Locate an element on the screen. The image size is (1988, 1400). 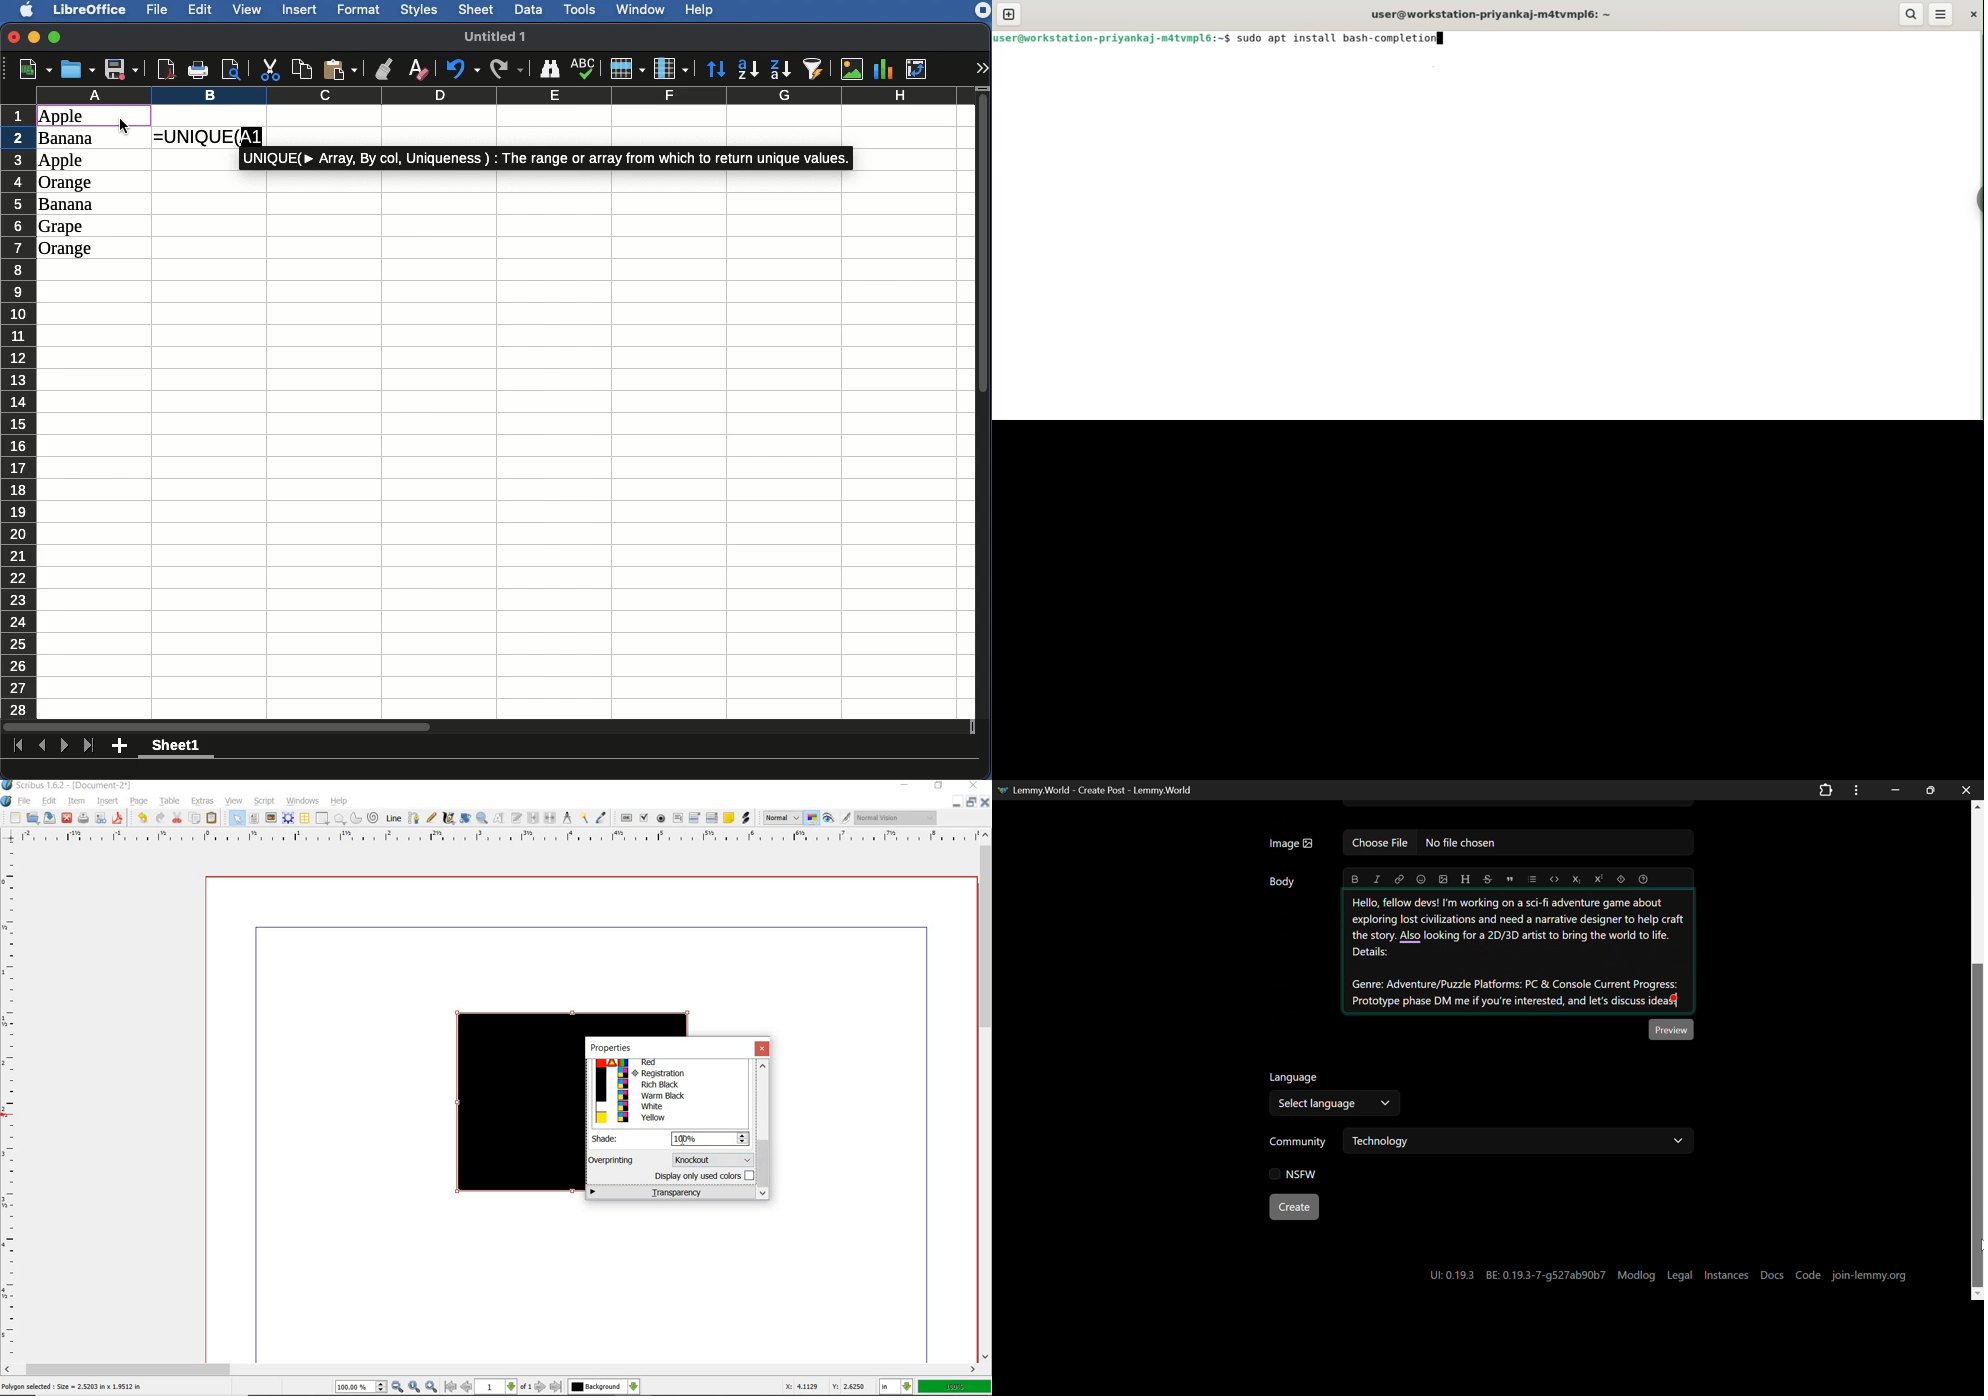
Hello, fellow devs! I'm working on a sci-fi adventure game about exploring lost civilizations and need a narrative designer to help craft the story. Also looking for a 2D/3D artist to bring the world to life. Details: Genre: Adventure/Puzzle Platforms: PC & Console Current Progress: Prototype phase DM me if you're interested, and let's discuss ideas. is located at coordinates (1519, 952).